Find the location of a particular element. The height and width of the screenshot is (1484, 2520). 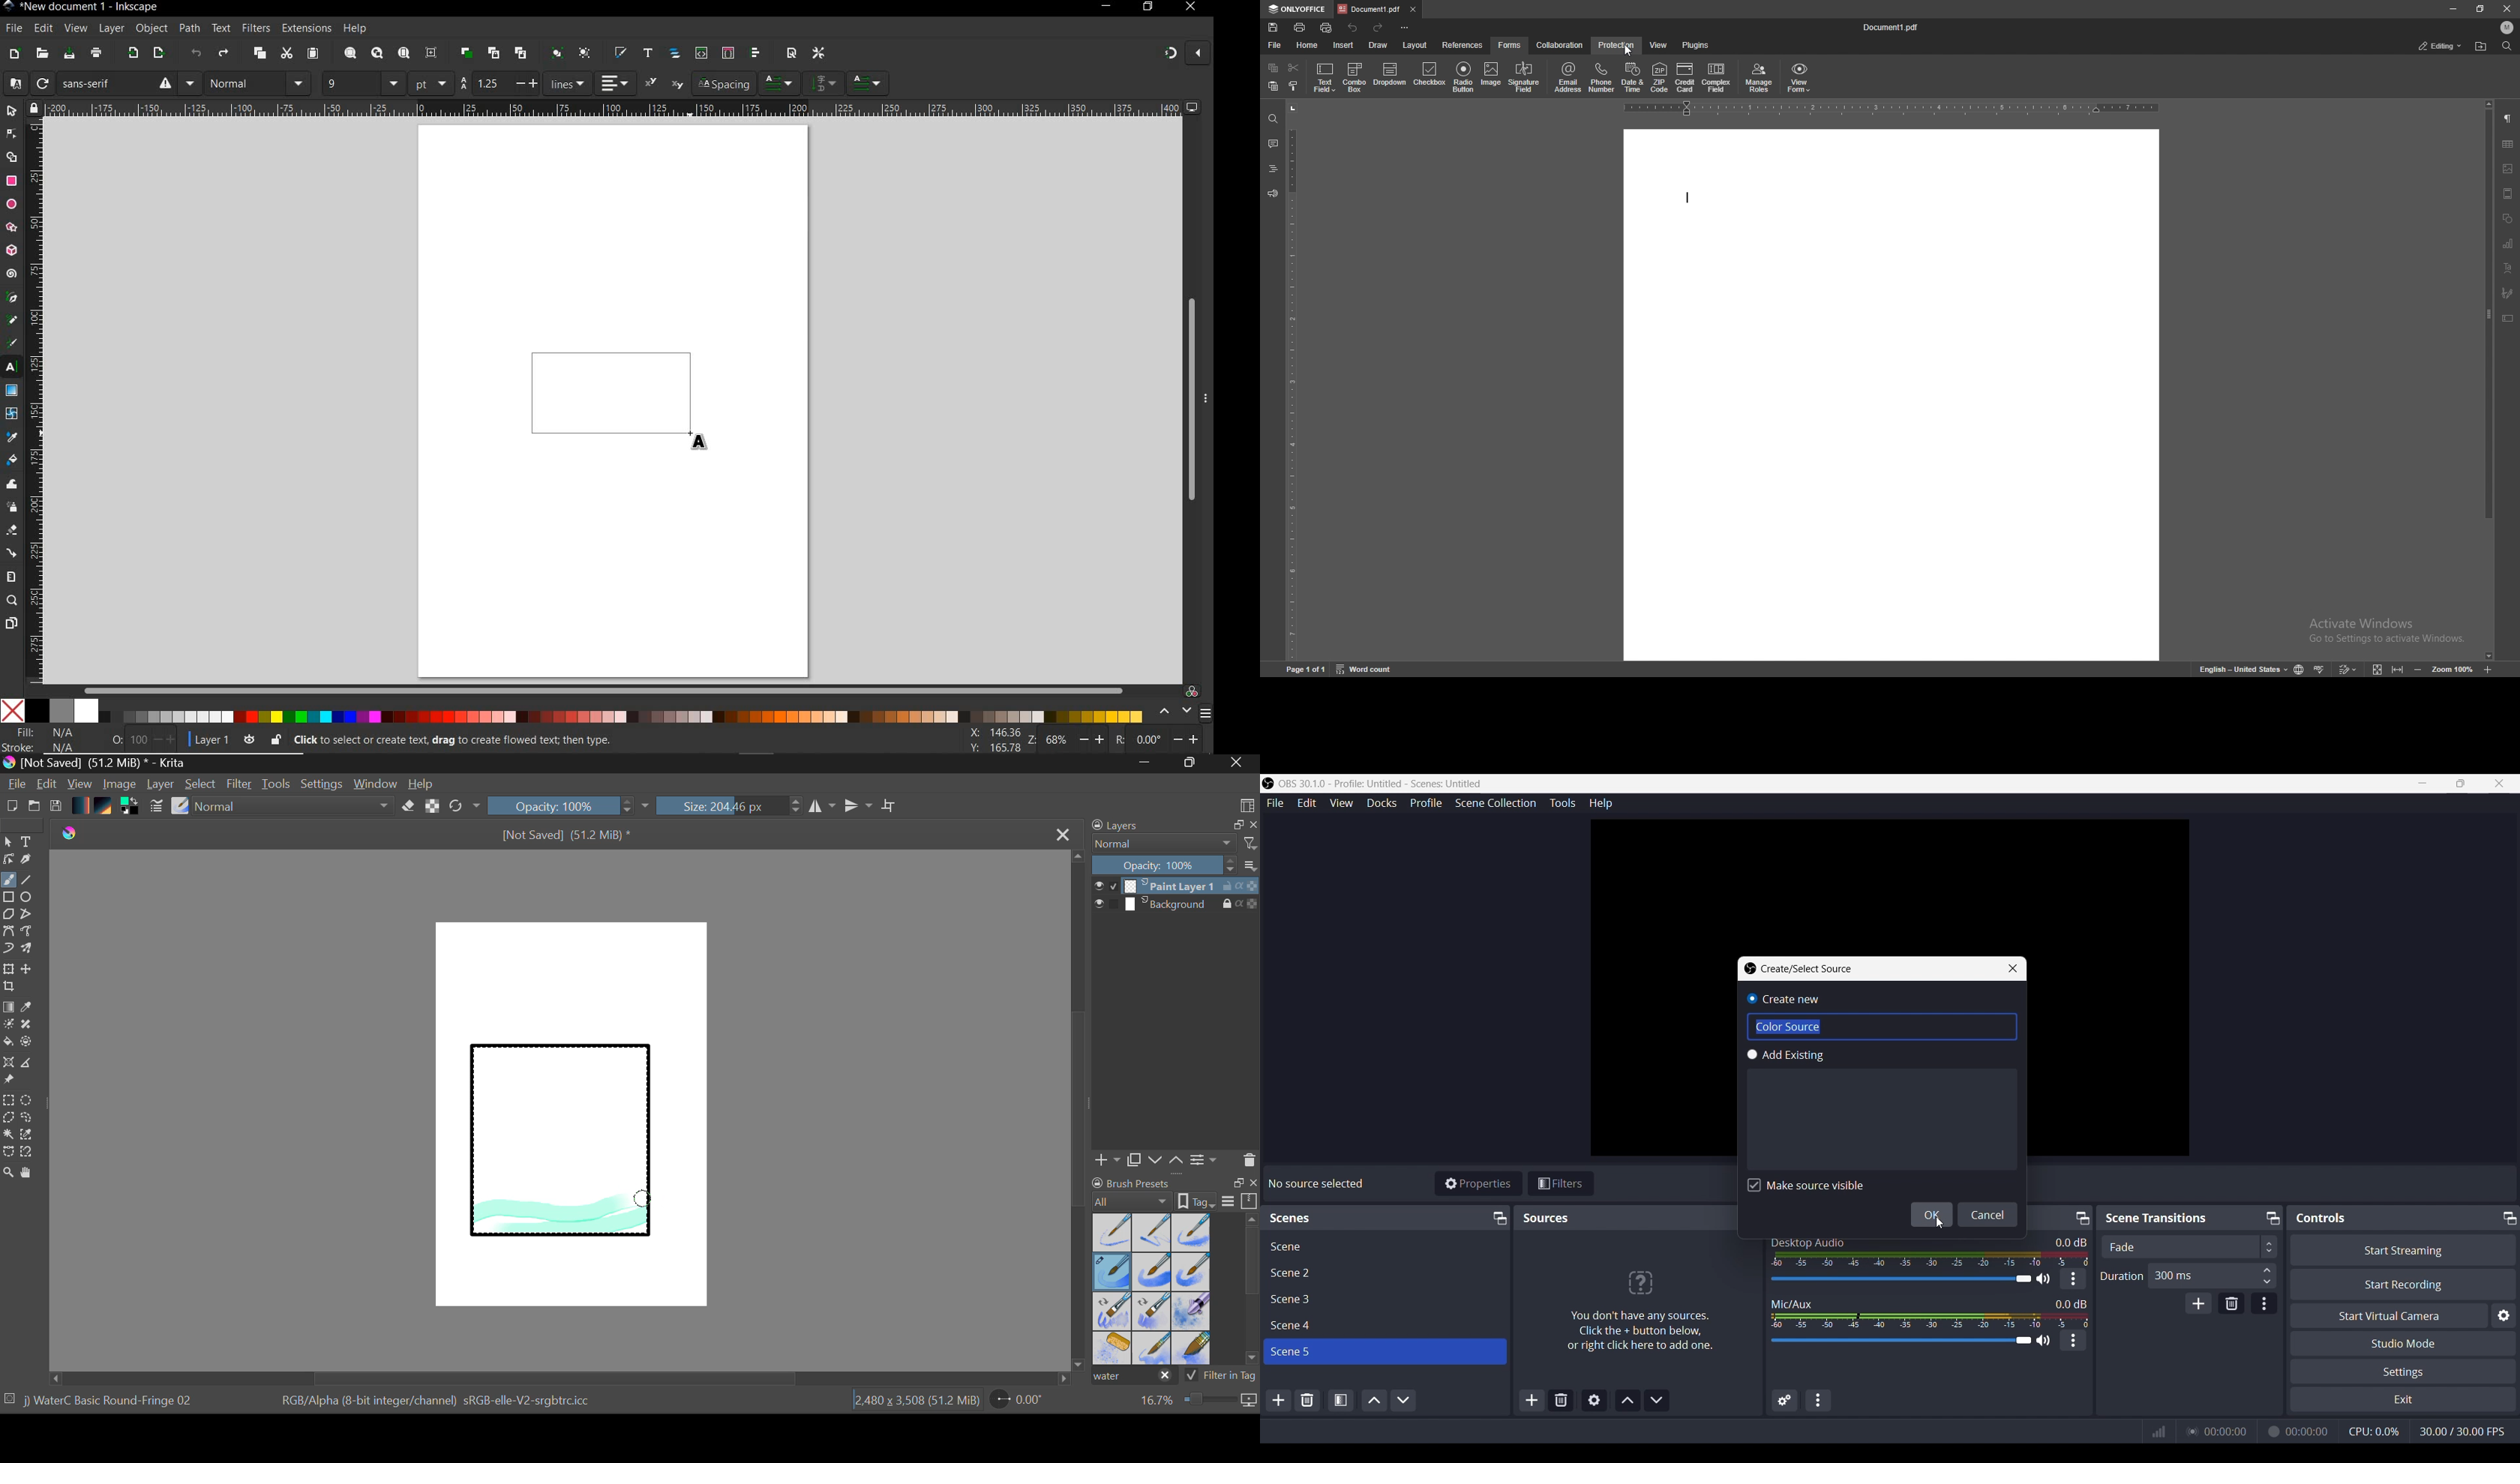

connector tool is located at coordinates (13, 554).